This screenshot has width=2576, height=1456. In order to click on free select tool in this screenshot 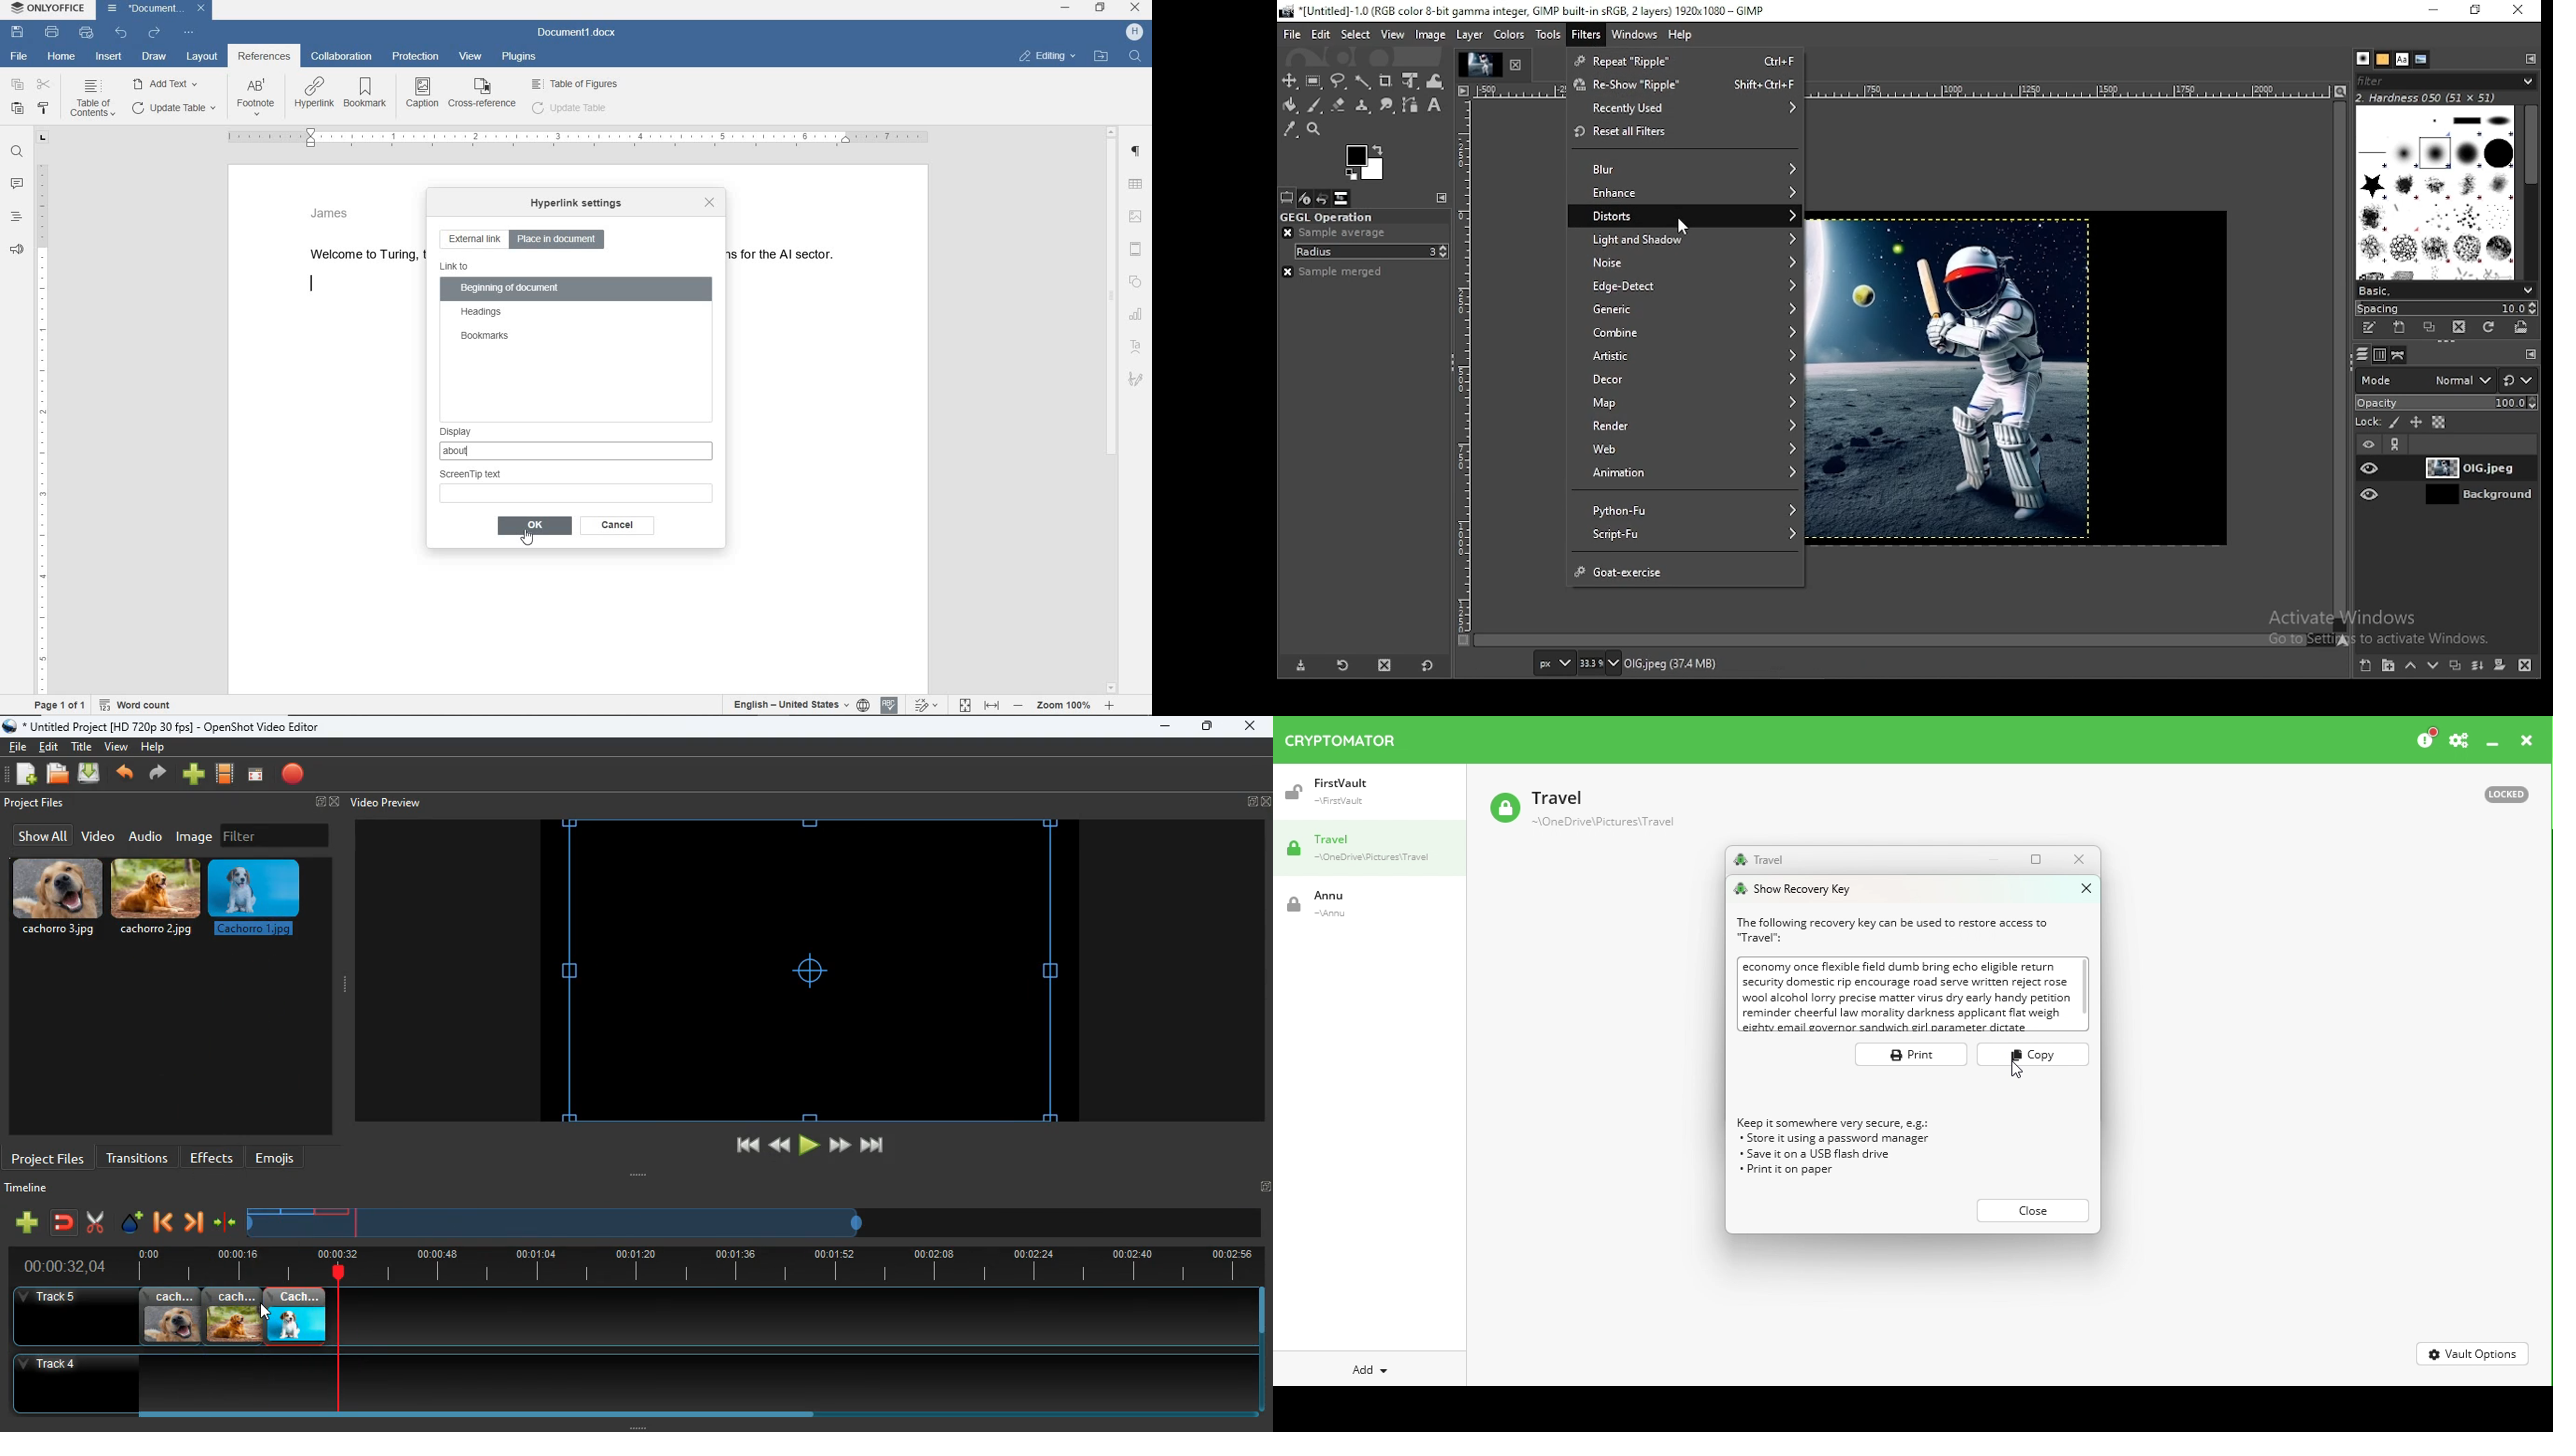, I will do `click(1340, 82)`.